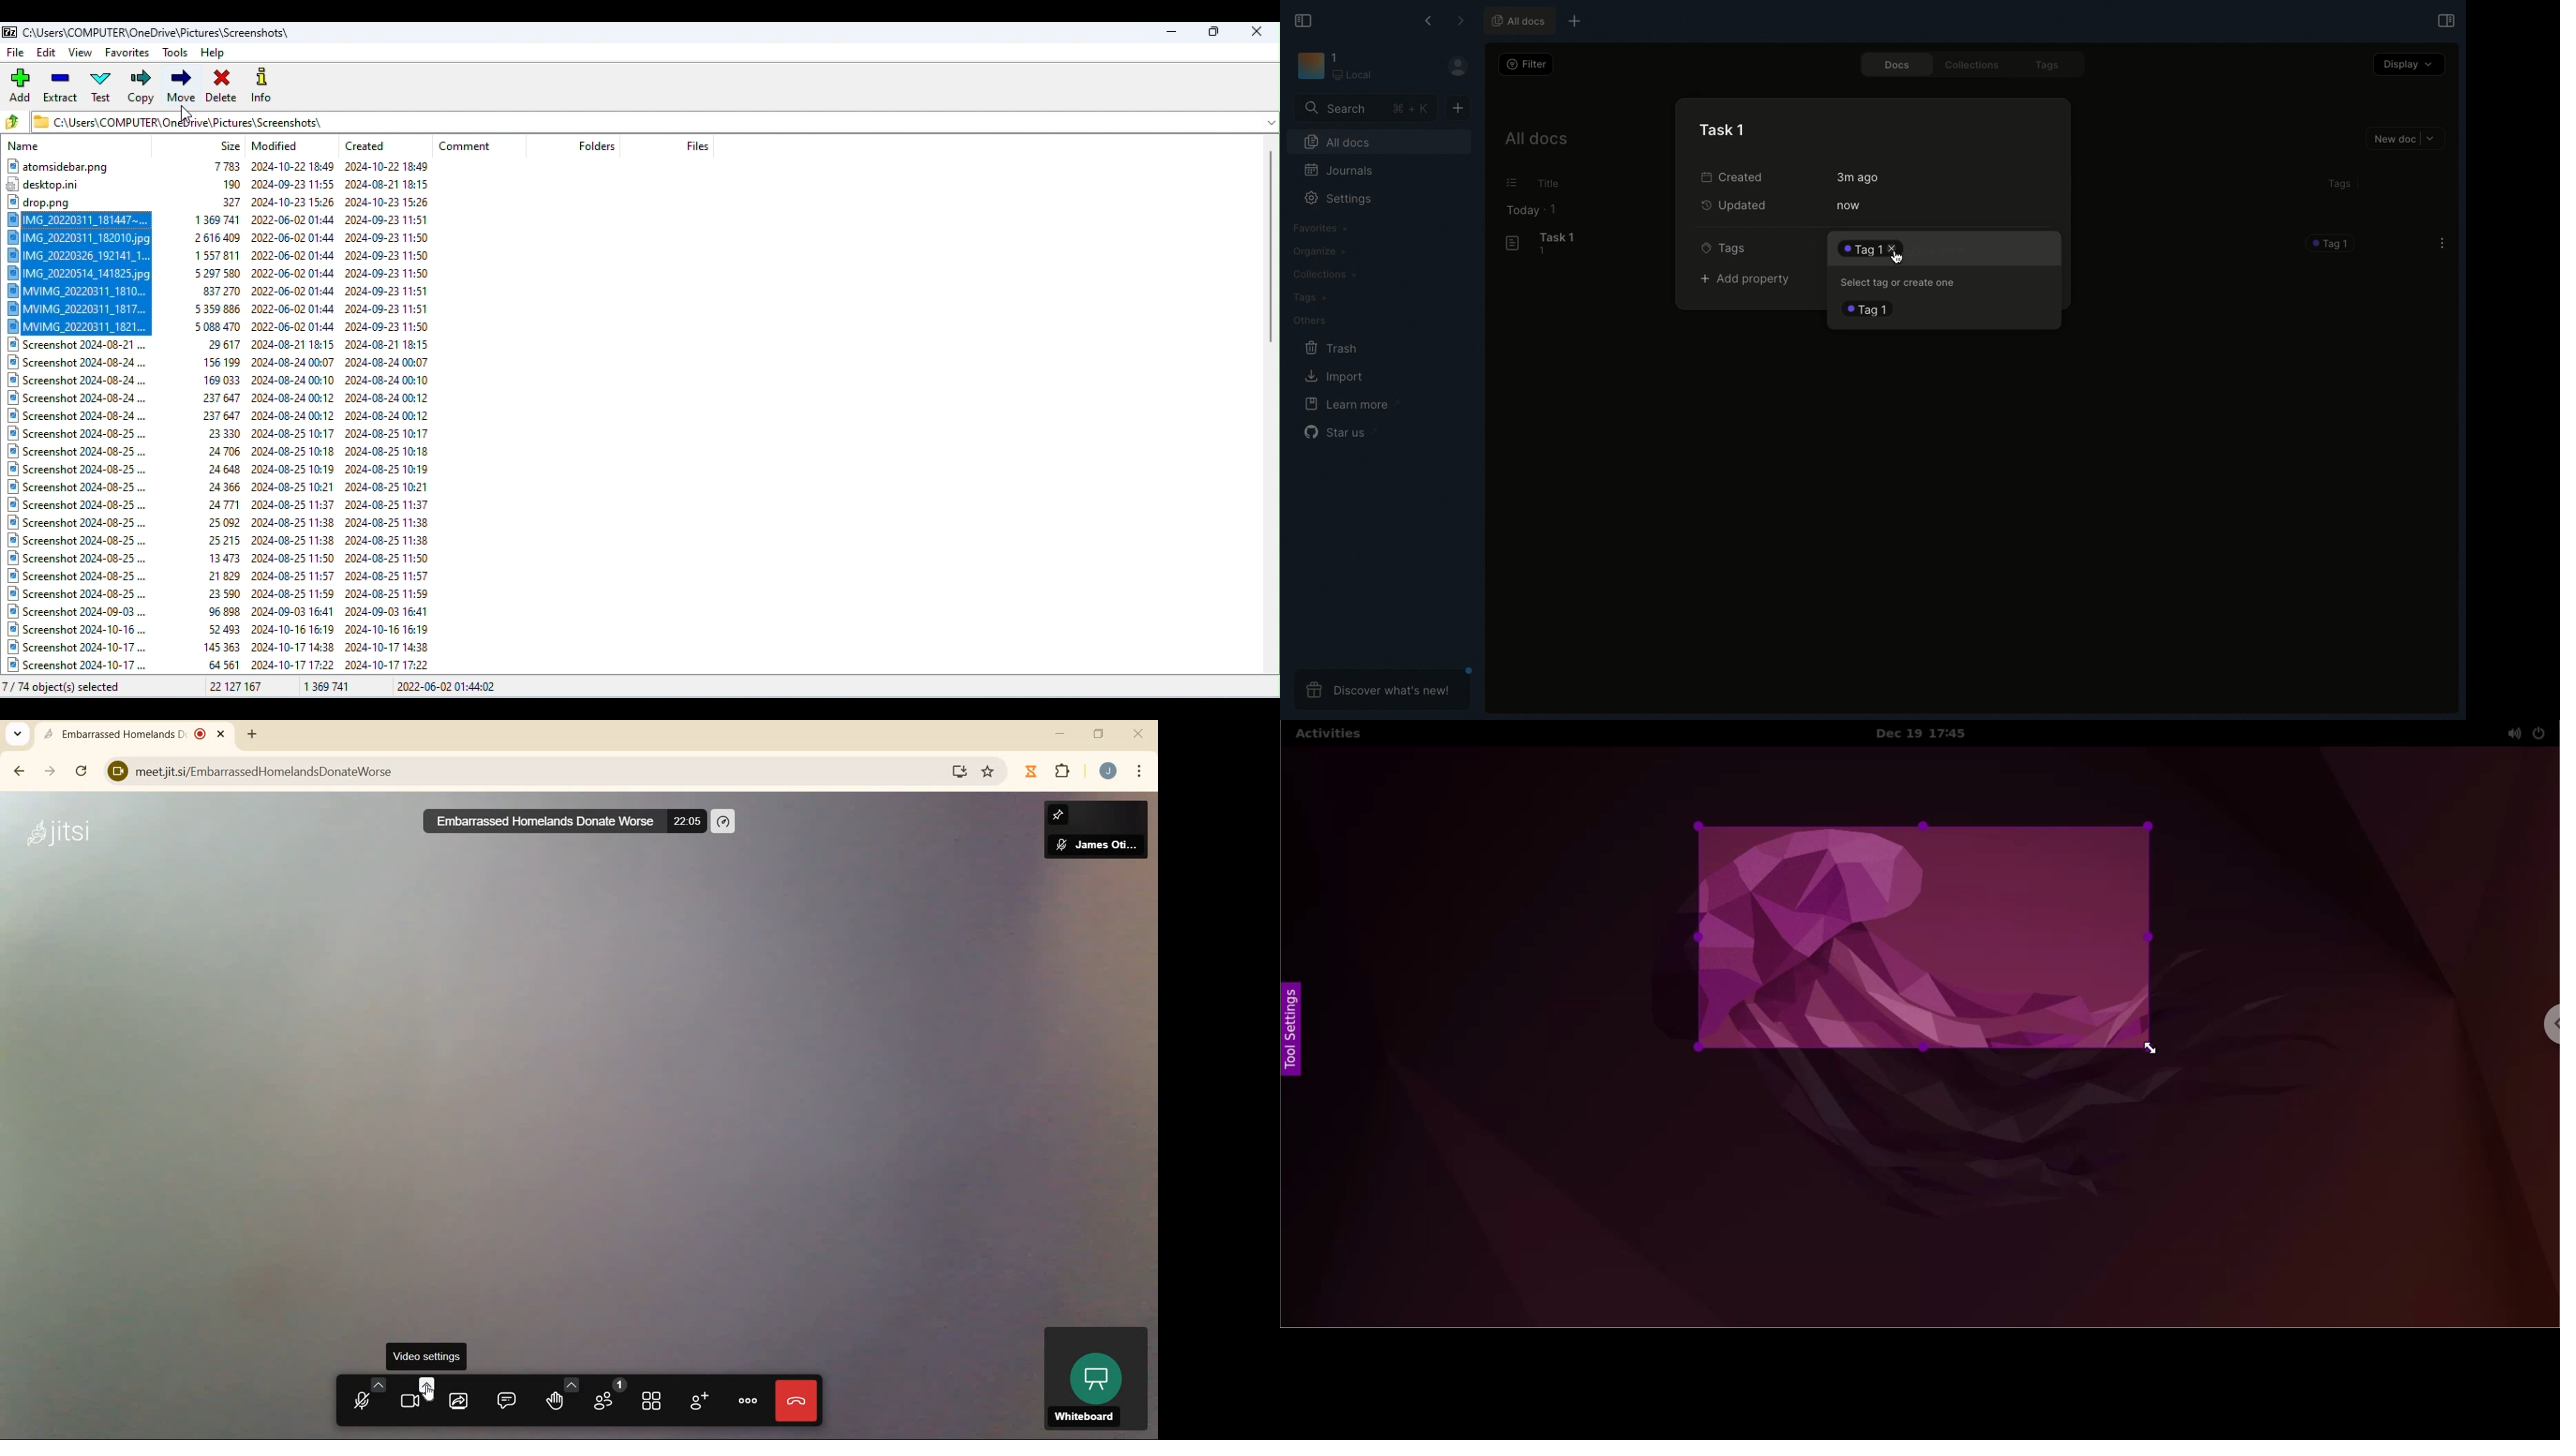 The width and height of the screenshot is (2576, 1456). Describe the element at coordinates (59, 840) in the screenshot. I see `jitsi` at that location.